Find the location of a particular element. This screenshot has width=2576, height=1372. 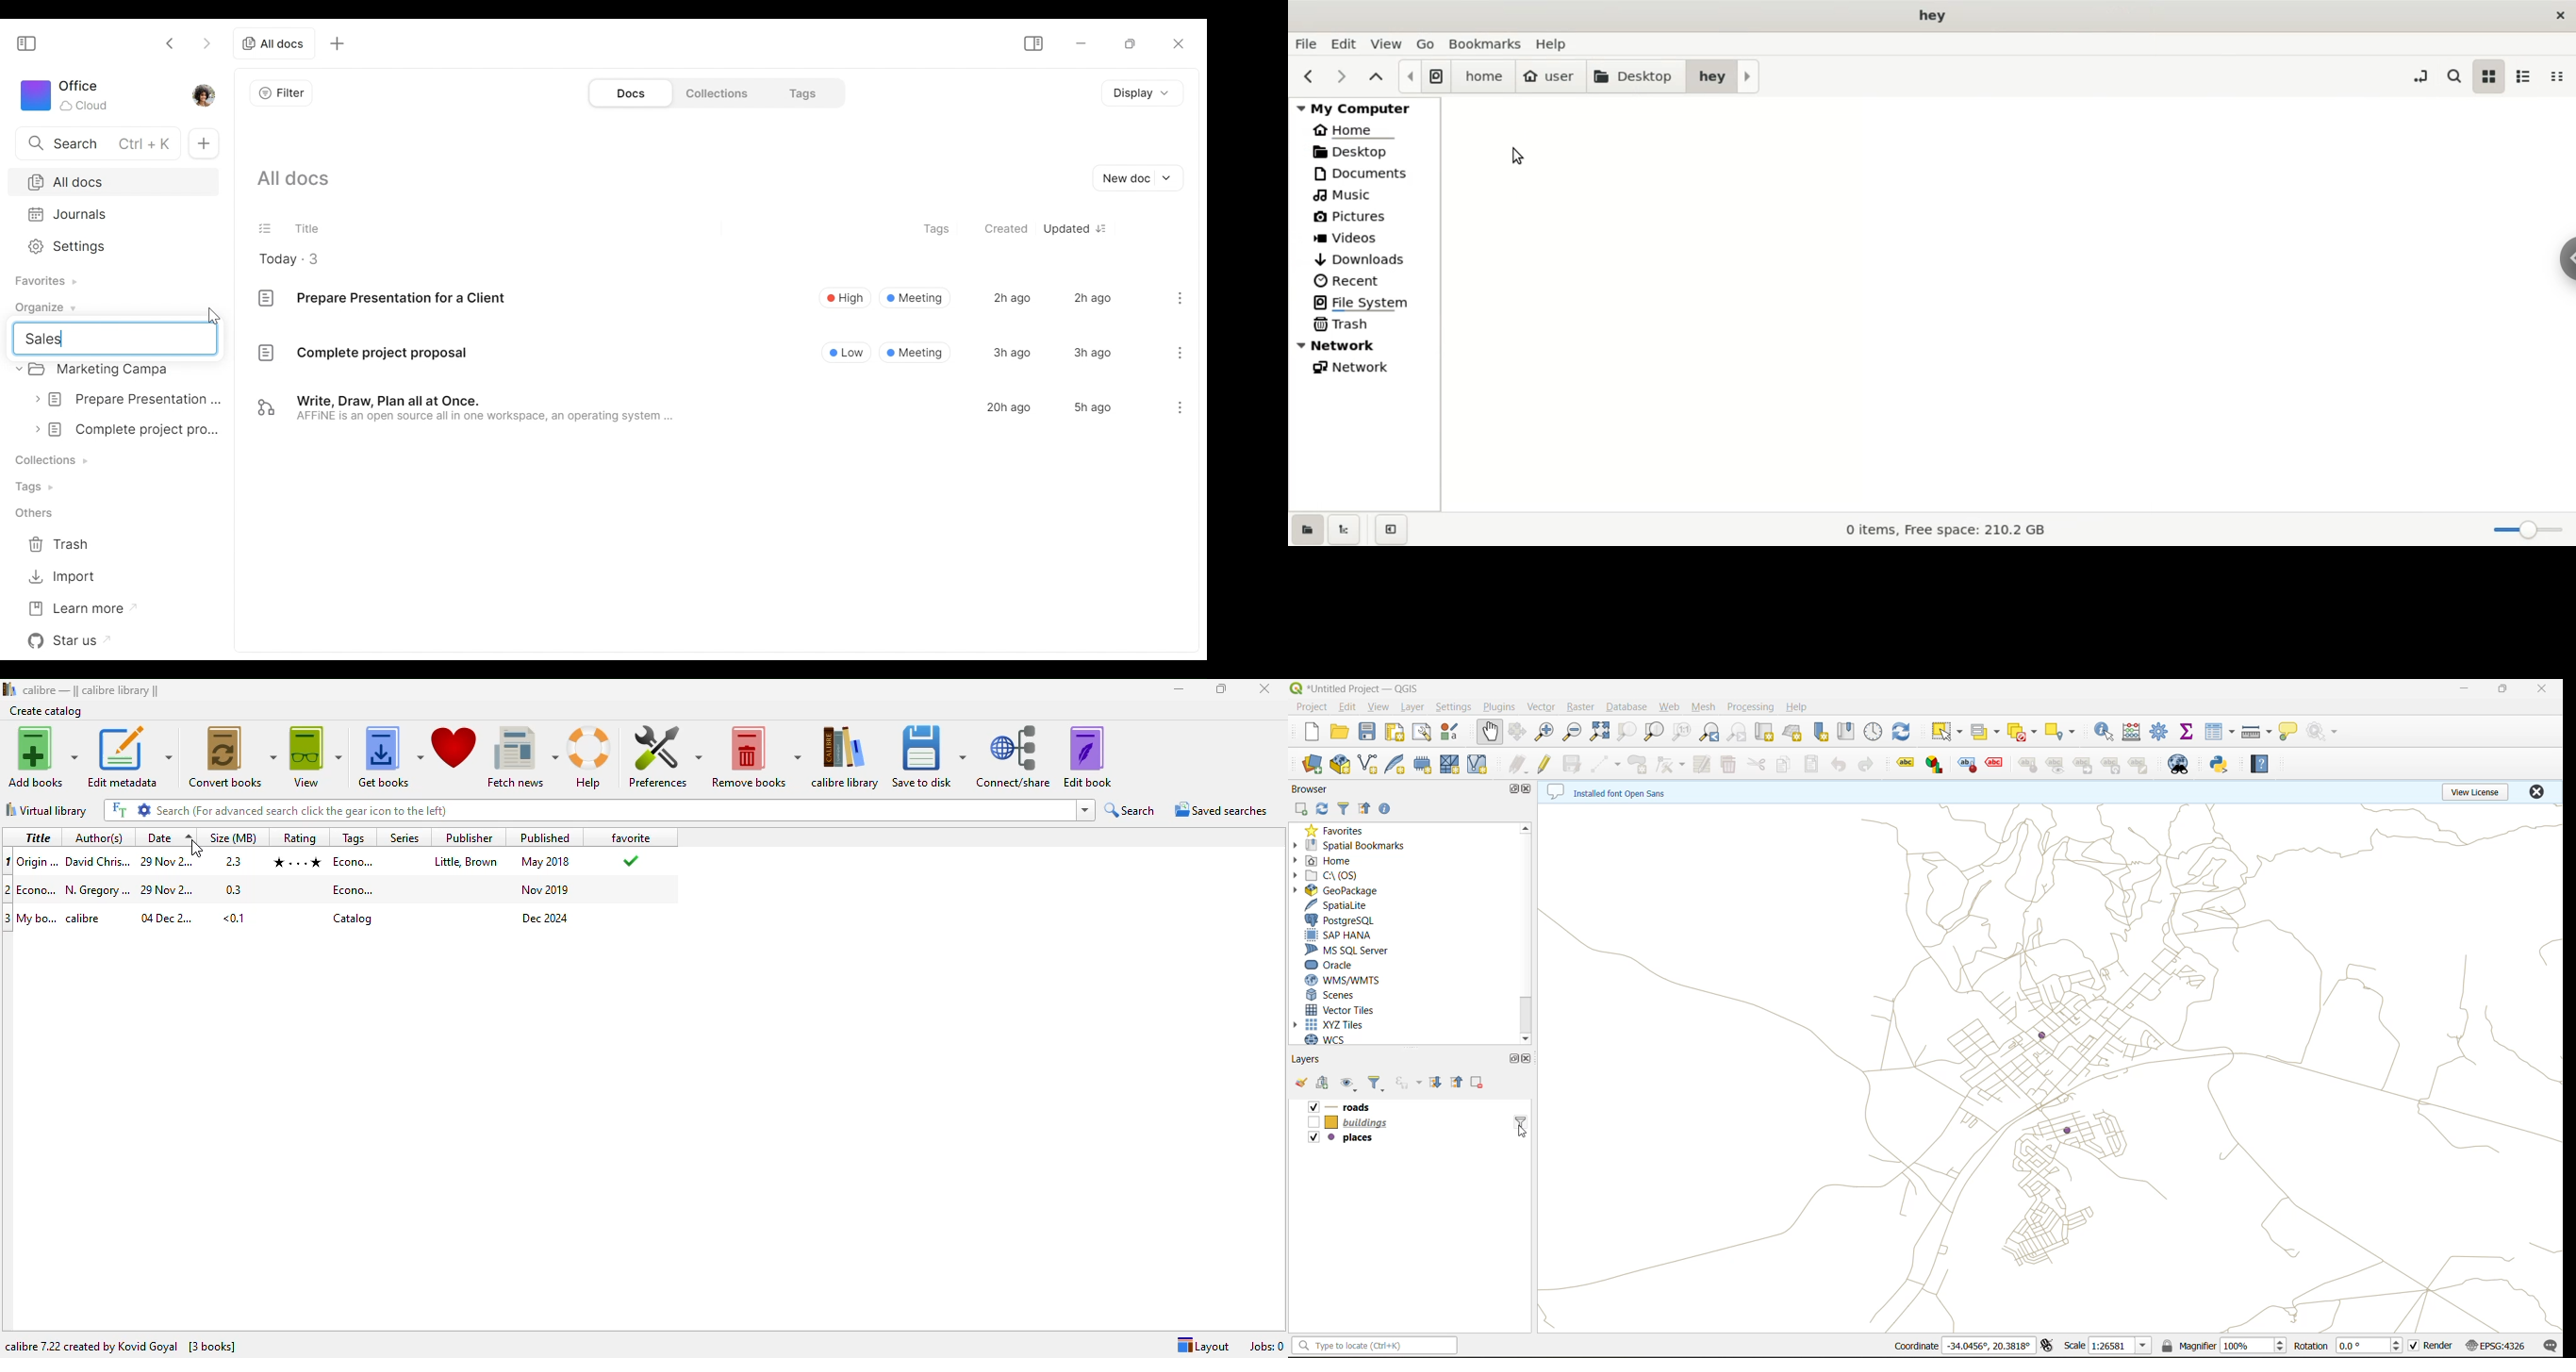

tag is located at coordinates (354, 918).